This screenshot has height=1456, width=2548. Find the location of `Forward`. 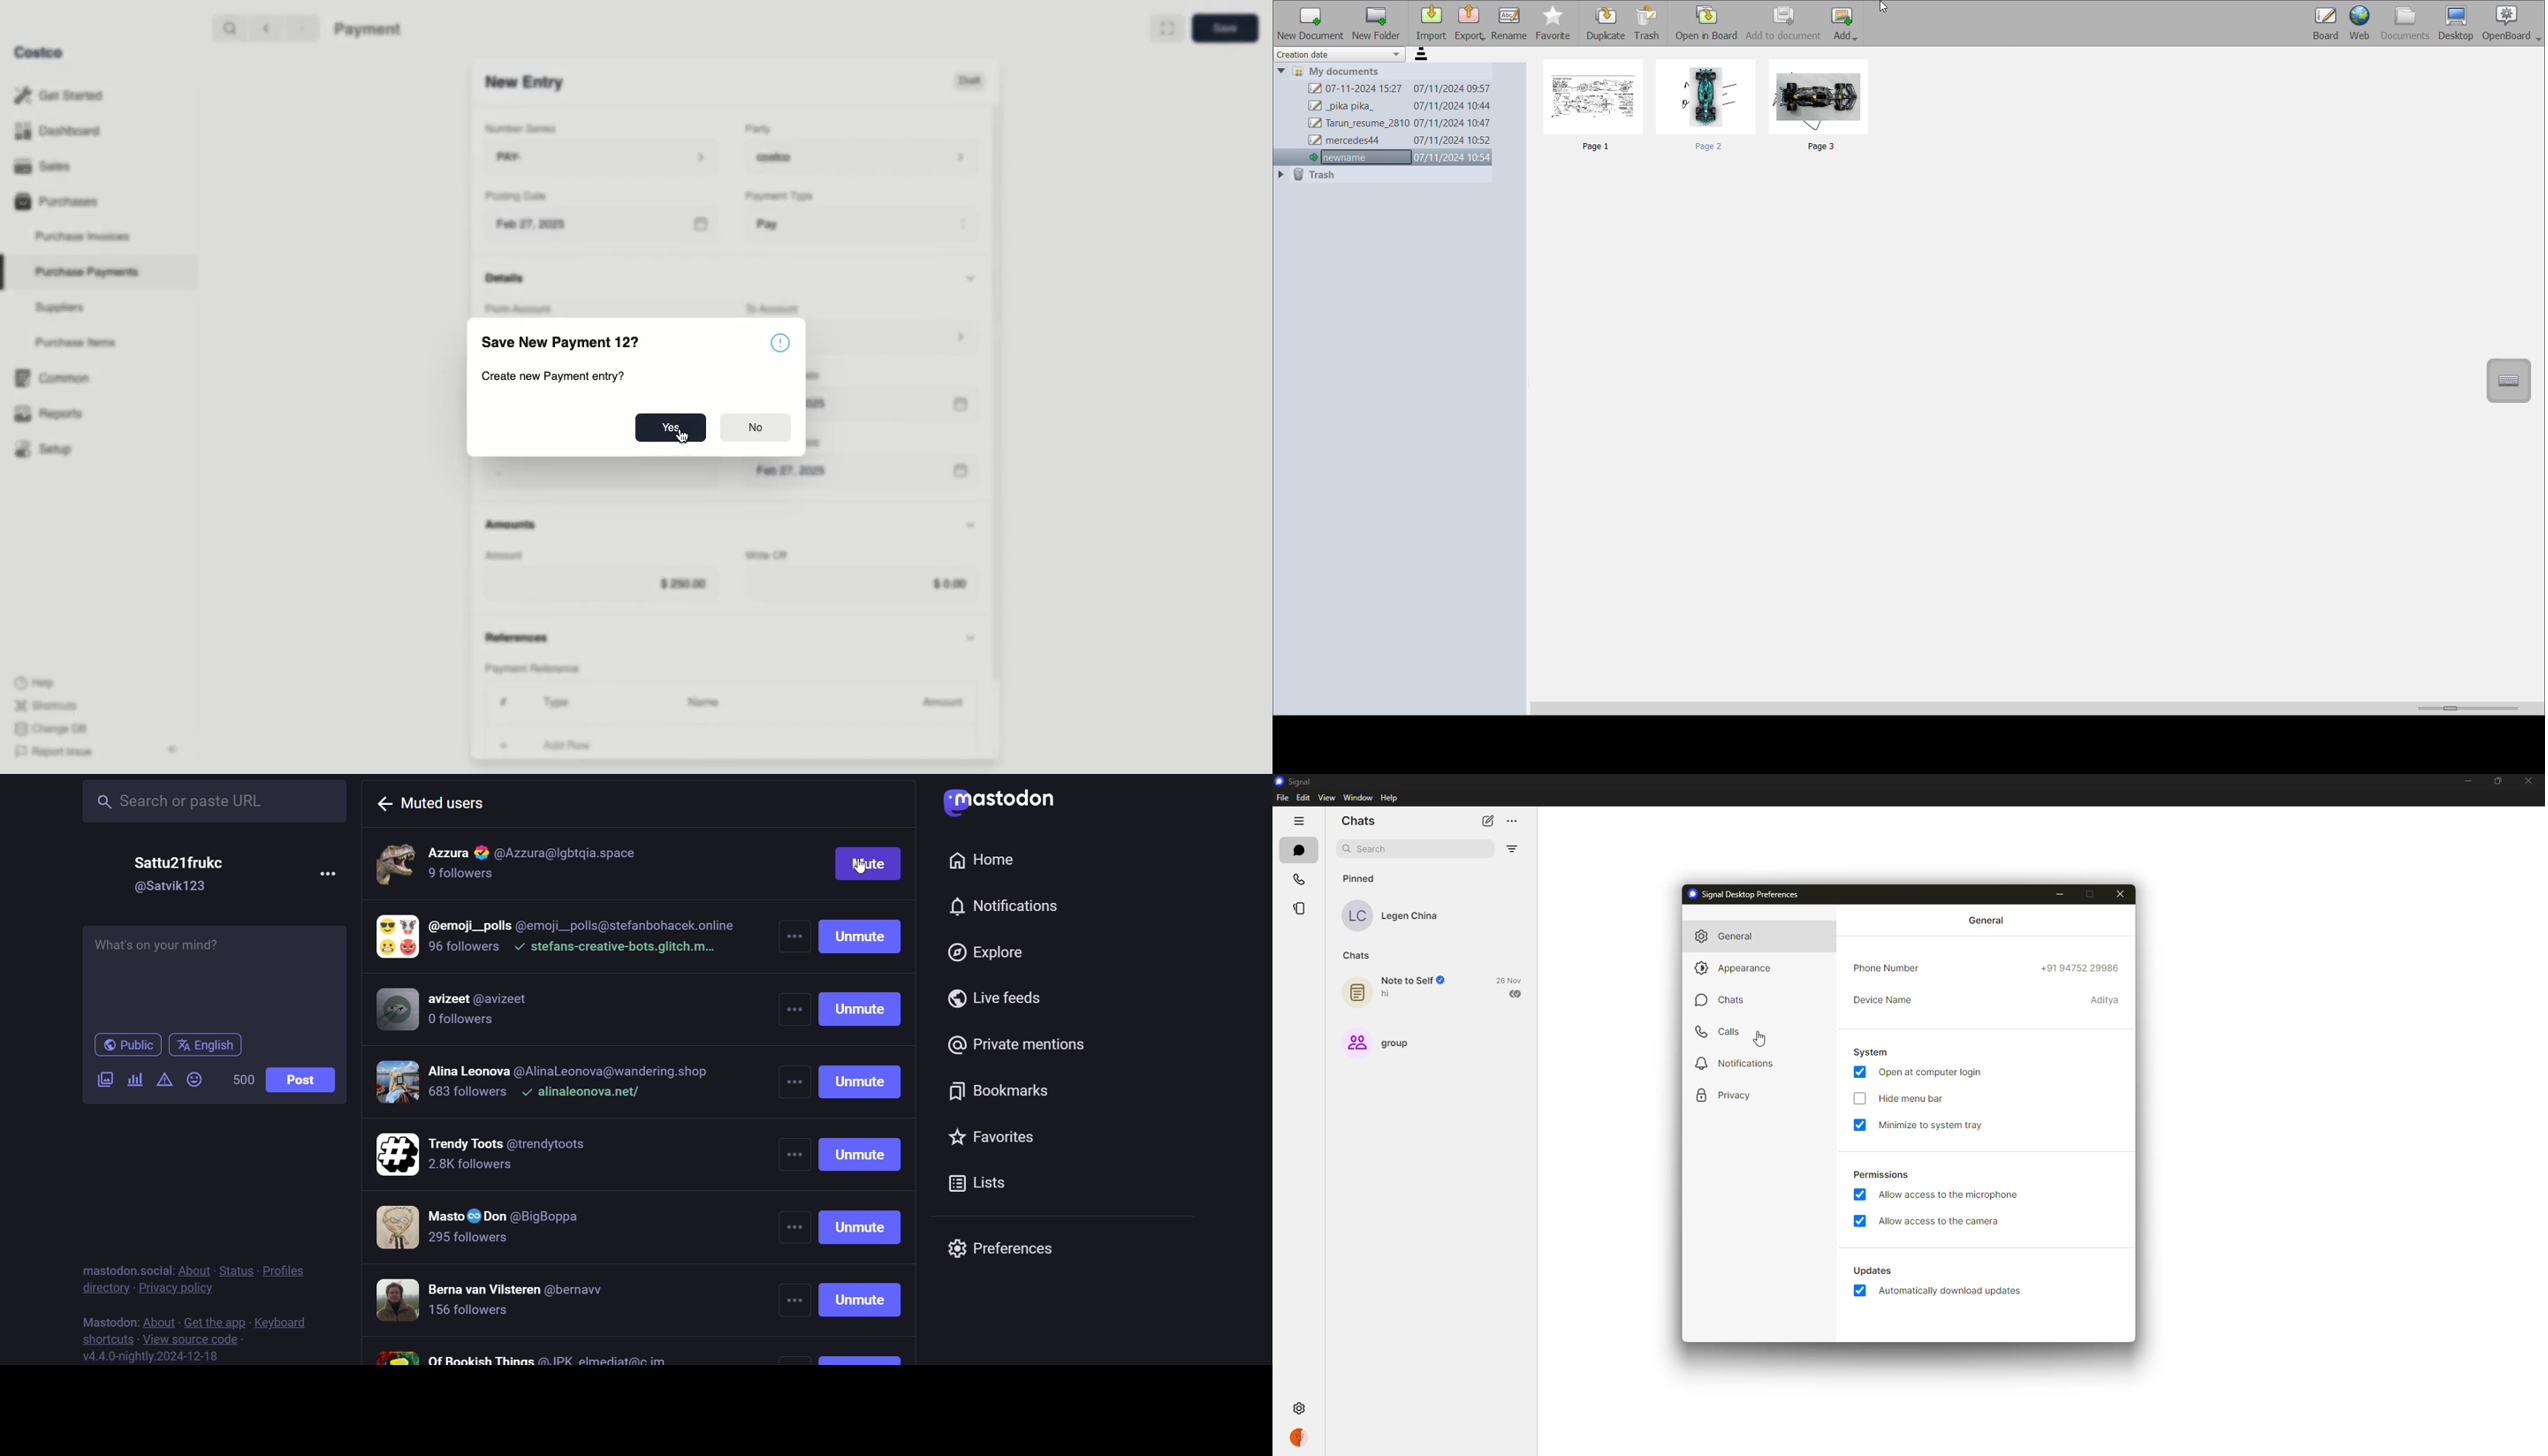

Forward is located at coordinates (300, 27).